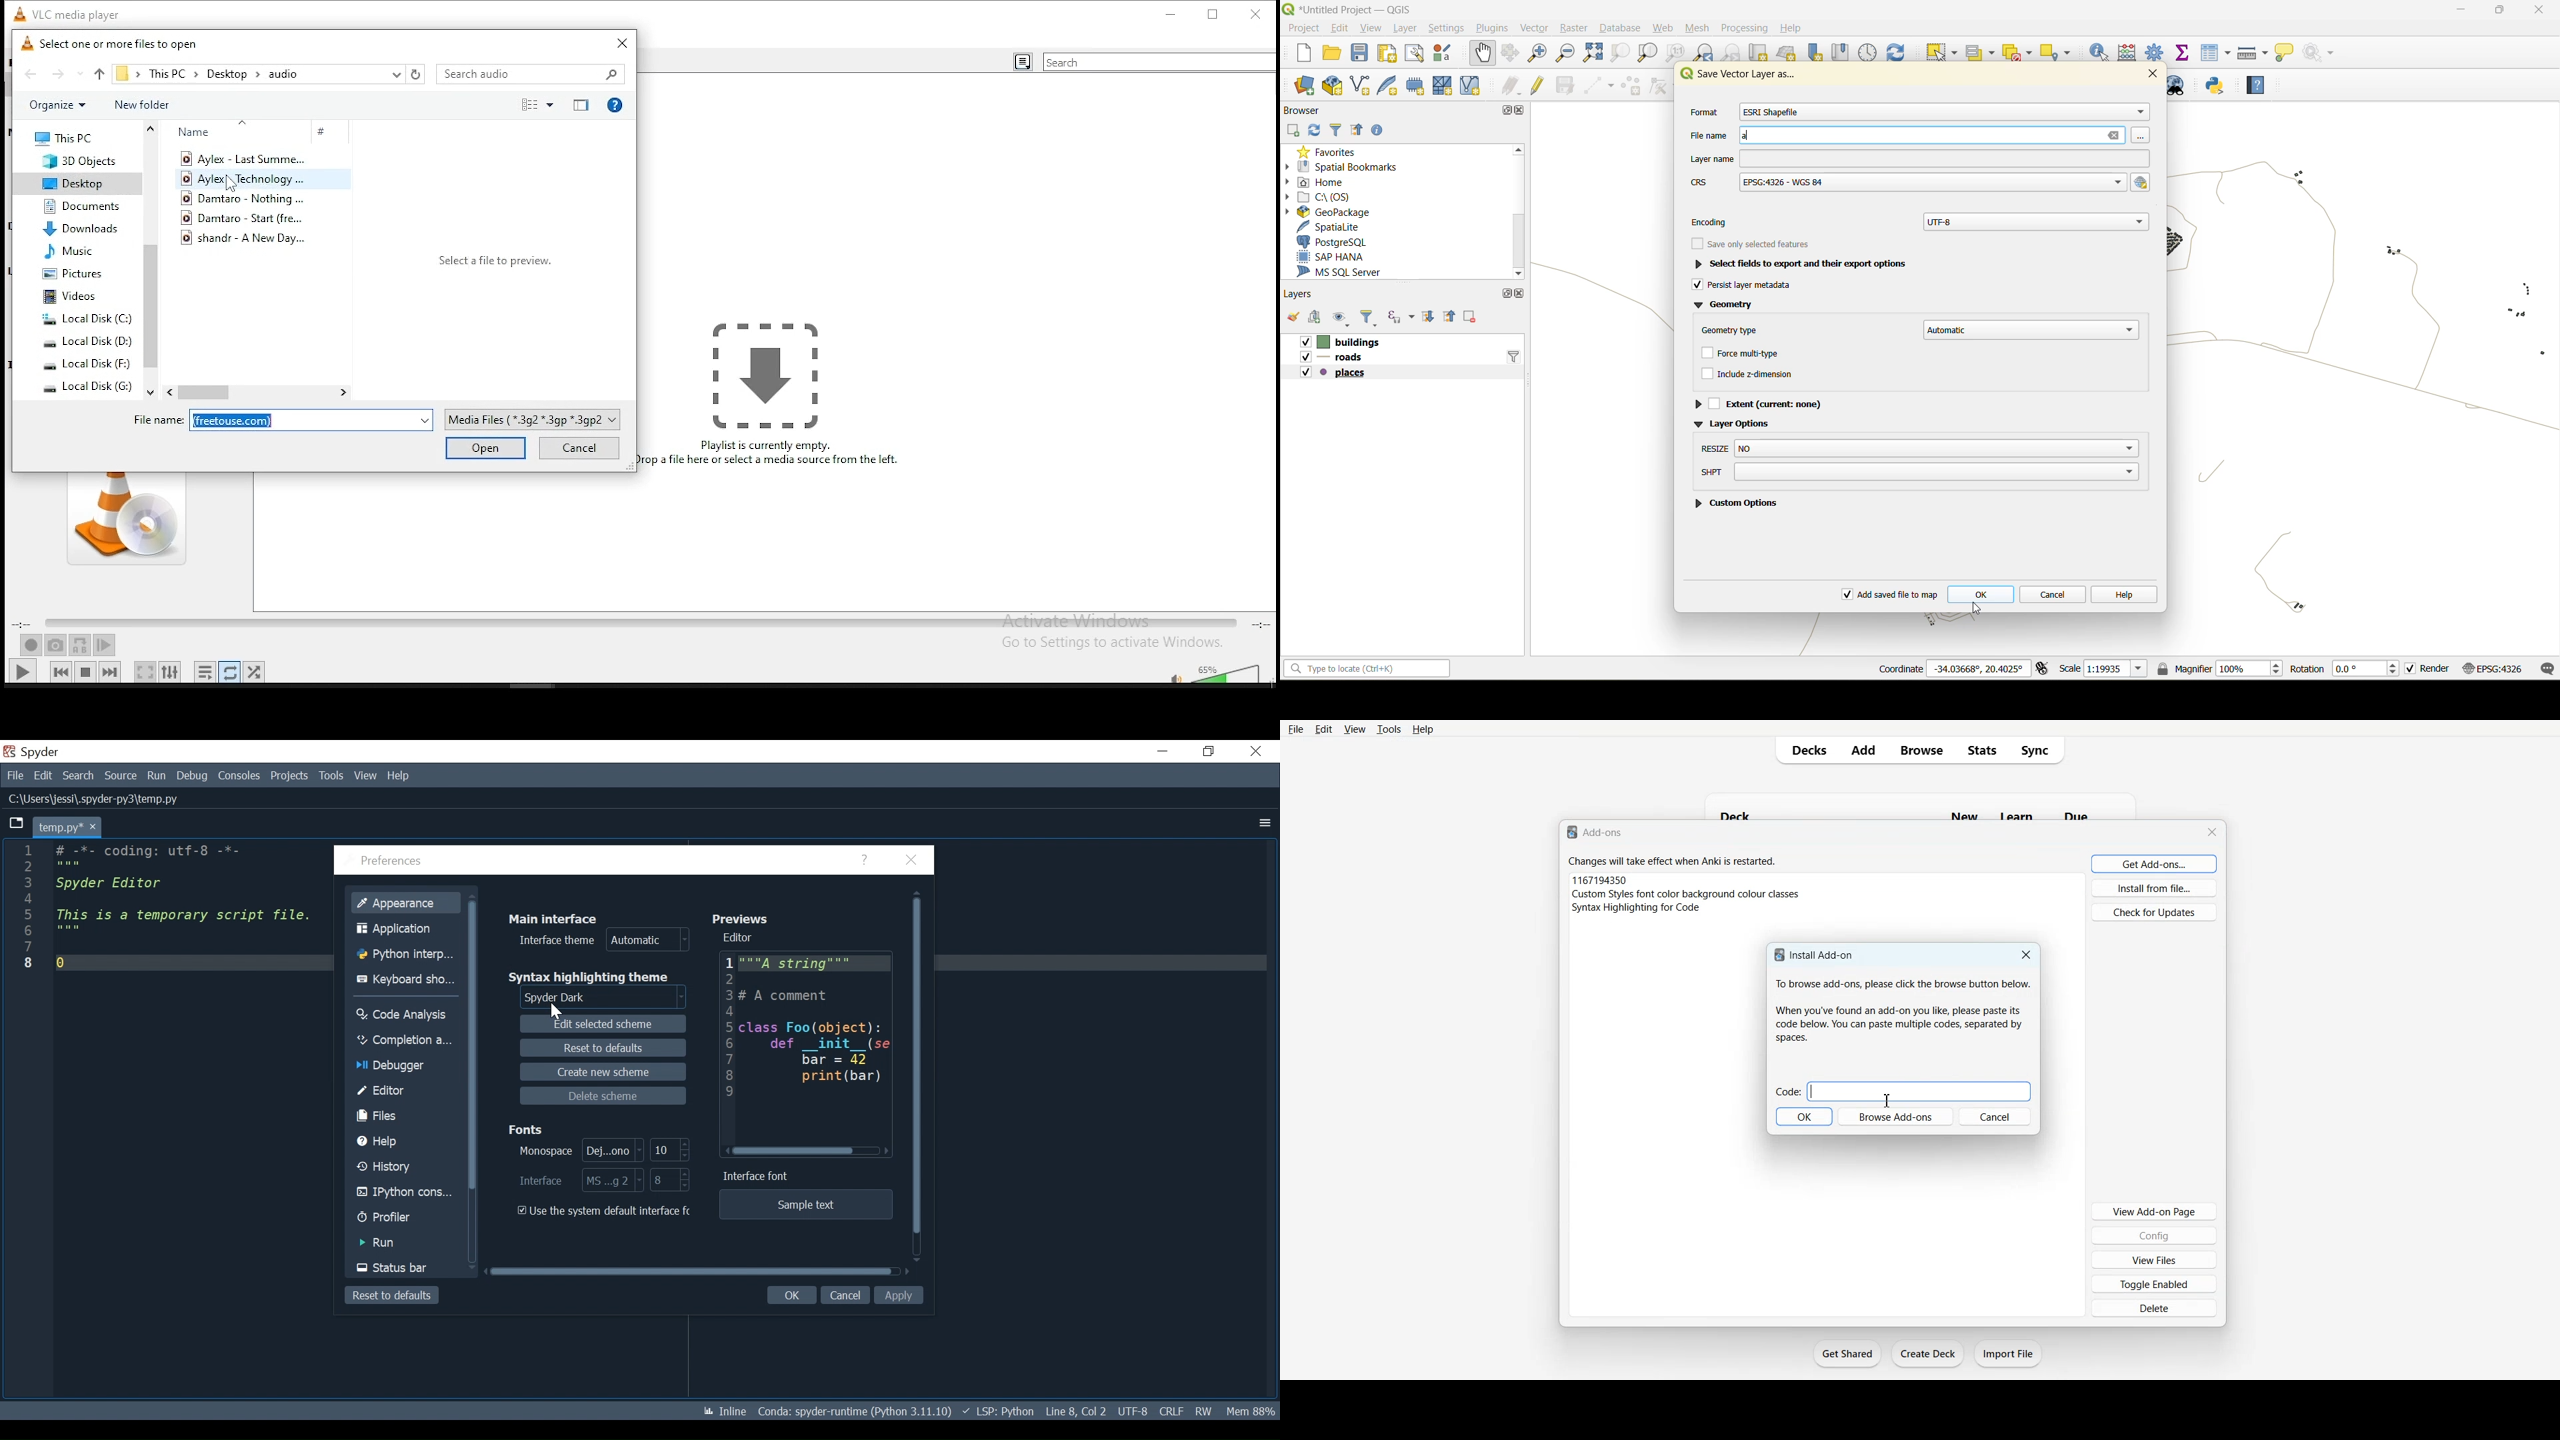  Describe the element at coordinates (603, 999) in the screenshot. I see `Select Syntax Highlighting theme ` at that location.